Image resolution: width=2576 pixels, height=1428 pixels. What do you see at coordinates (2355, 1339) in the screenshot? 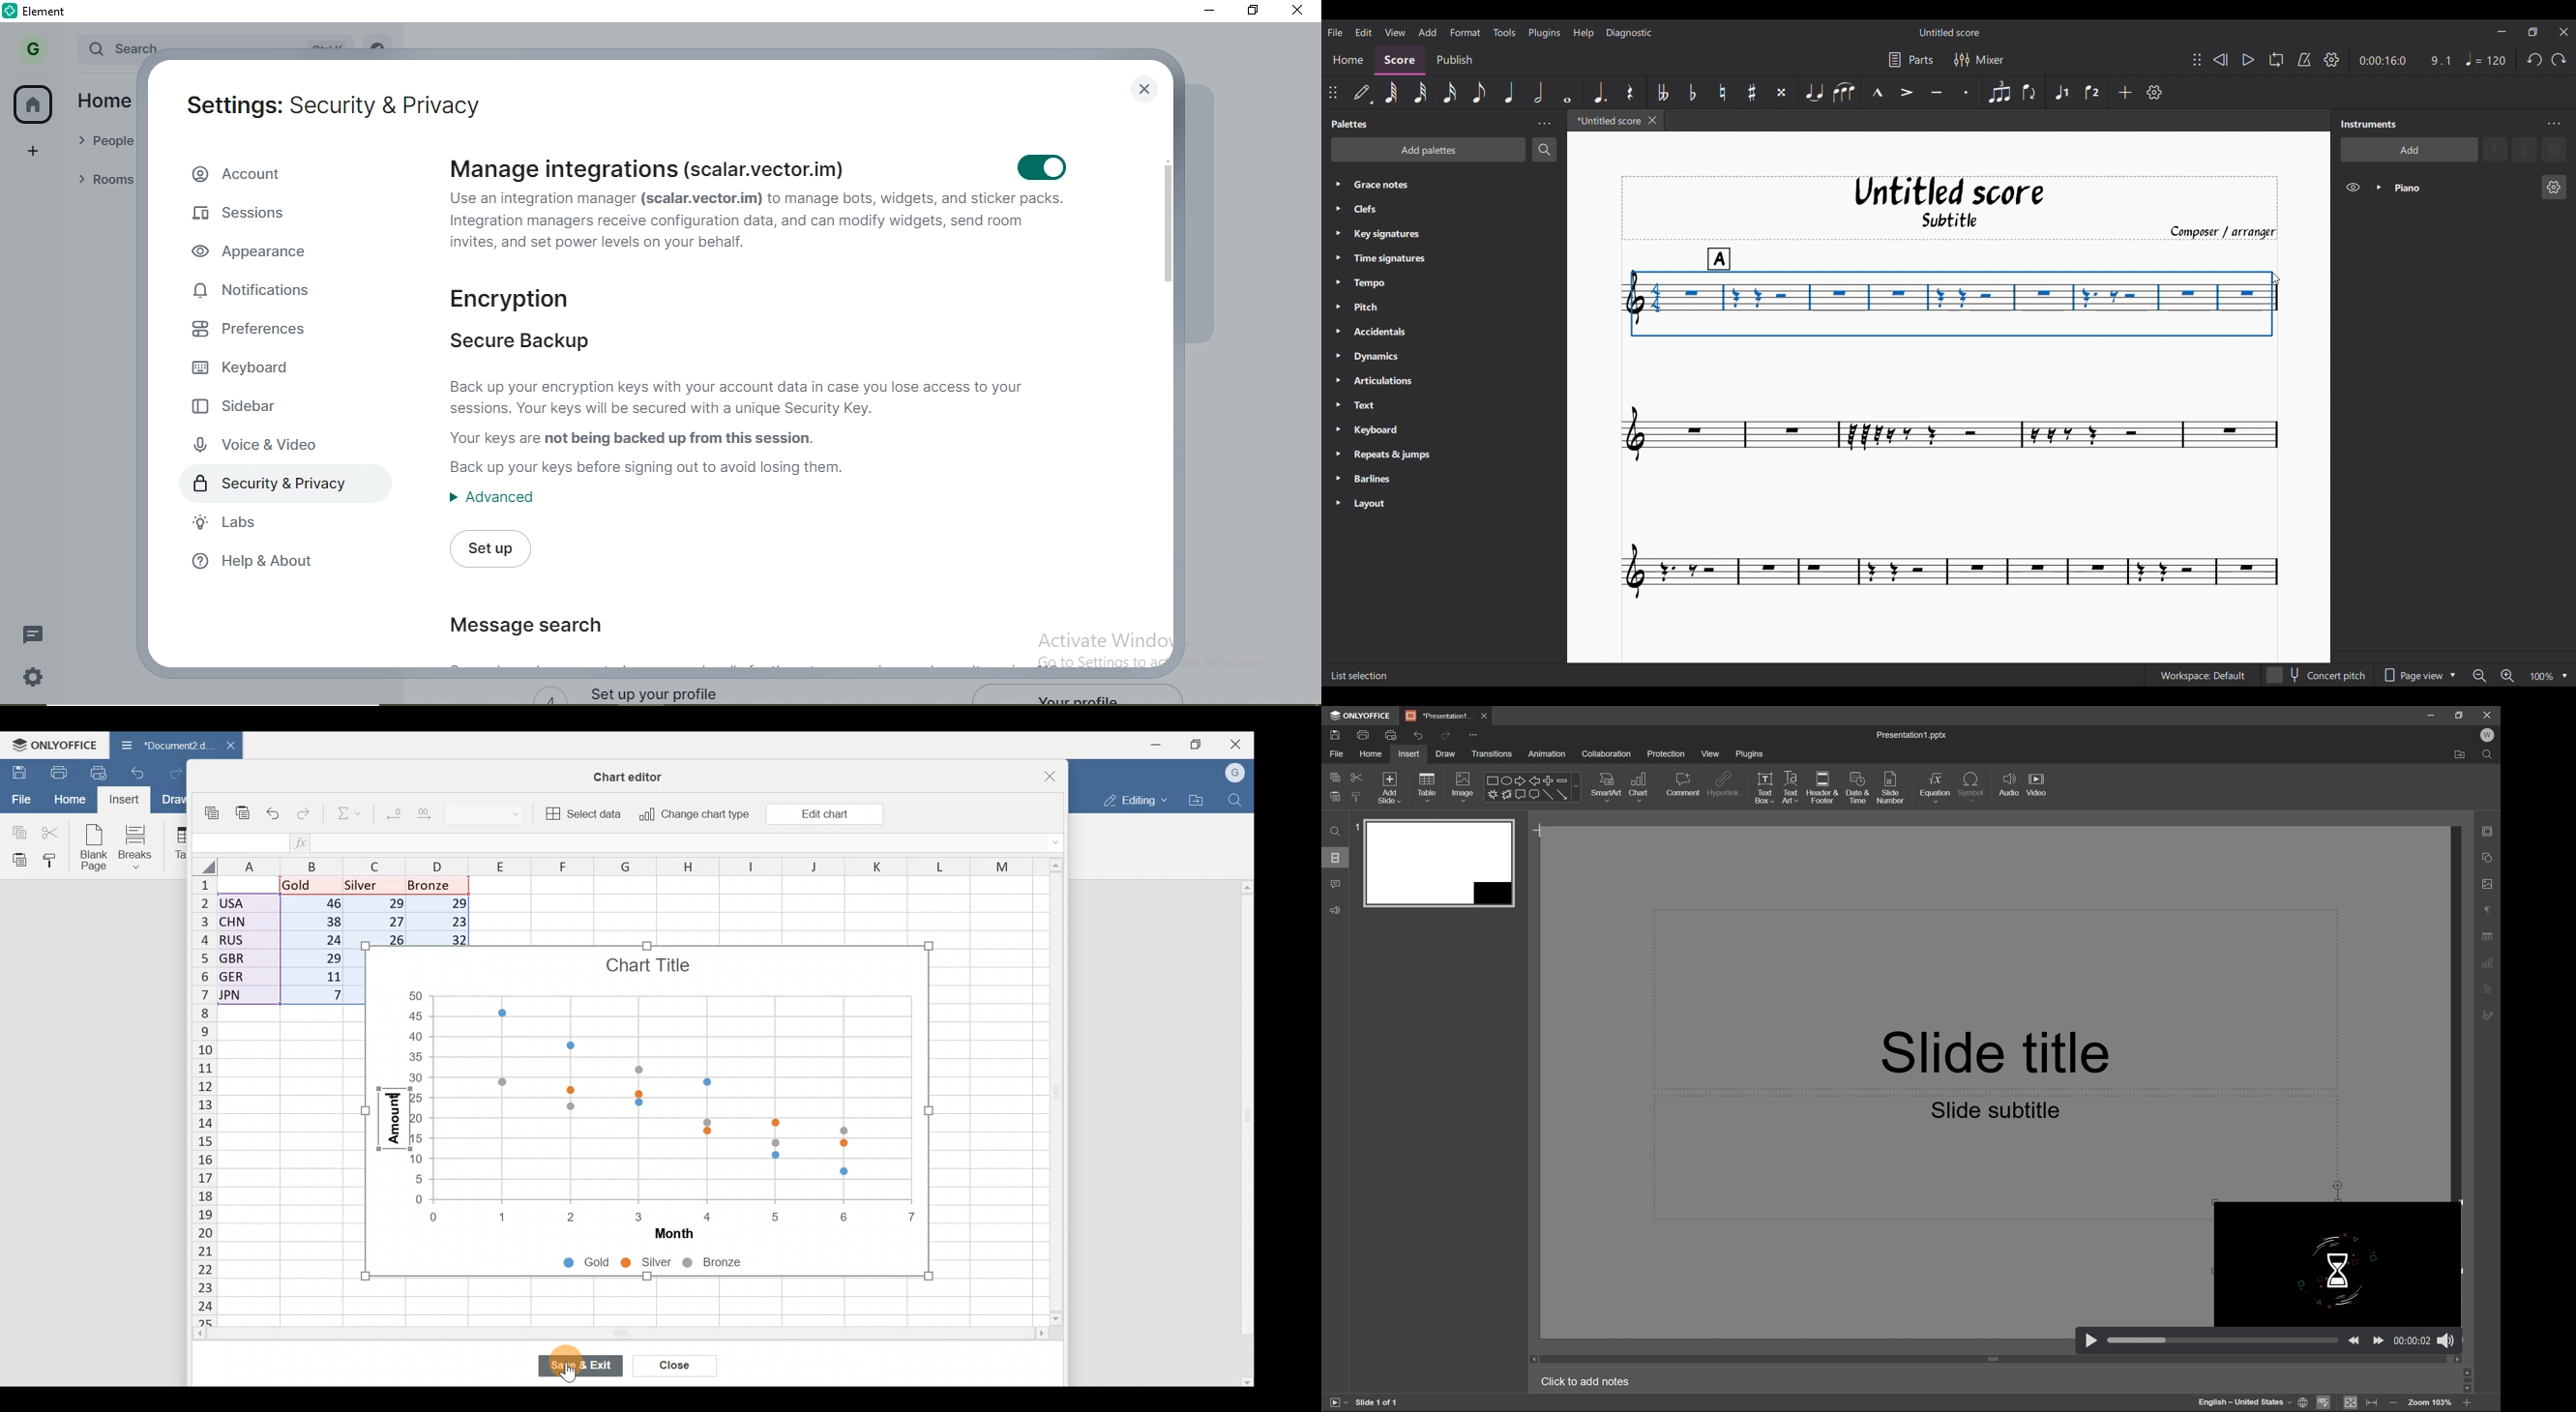
I see `back` at bounding box center [2355, 1339].